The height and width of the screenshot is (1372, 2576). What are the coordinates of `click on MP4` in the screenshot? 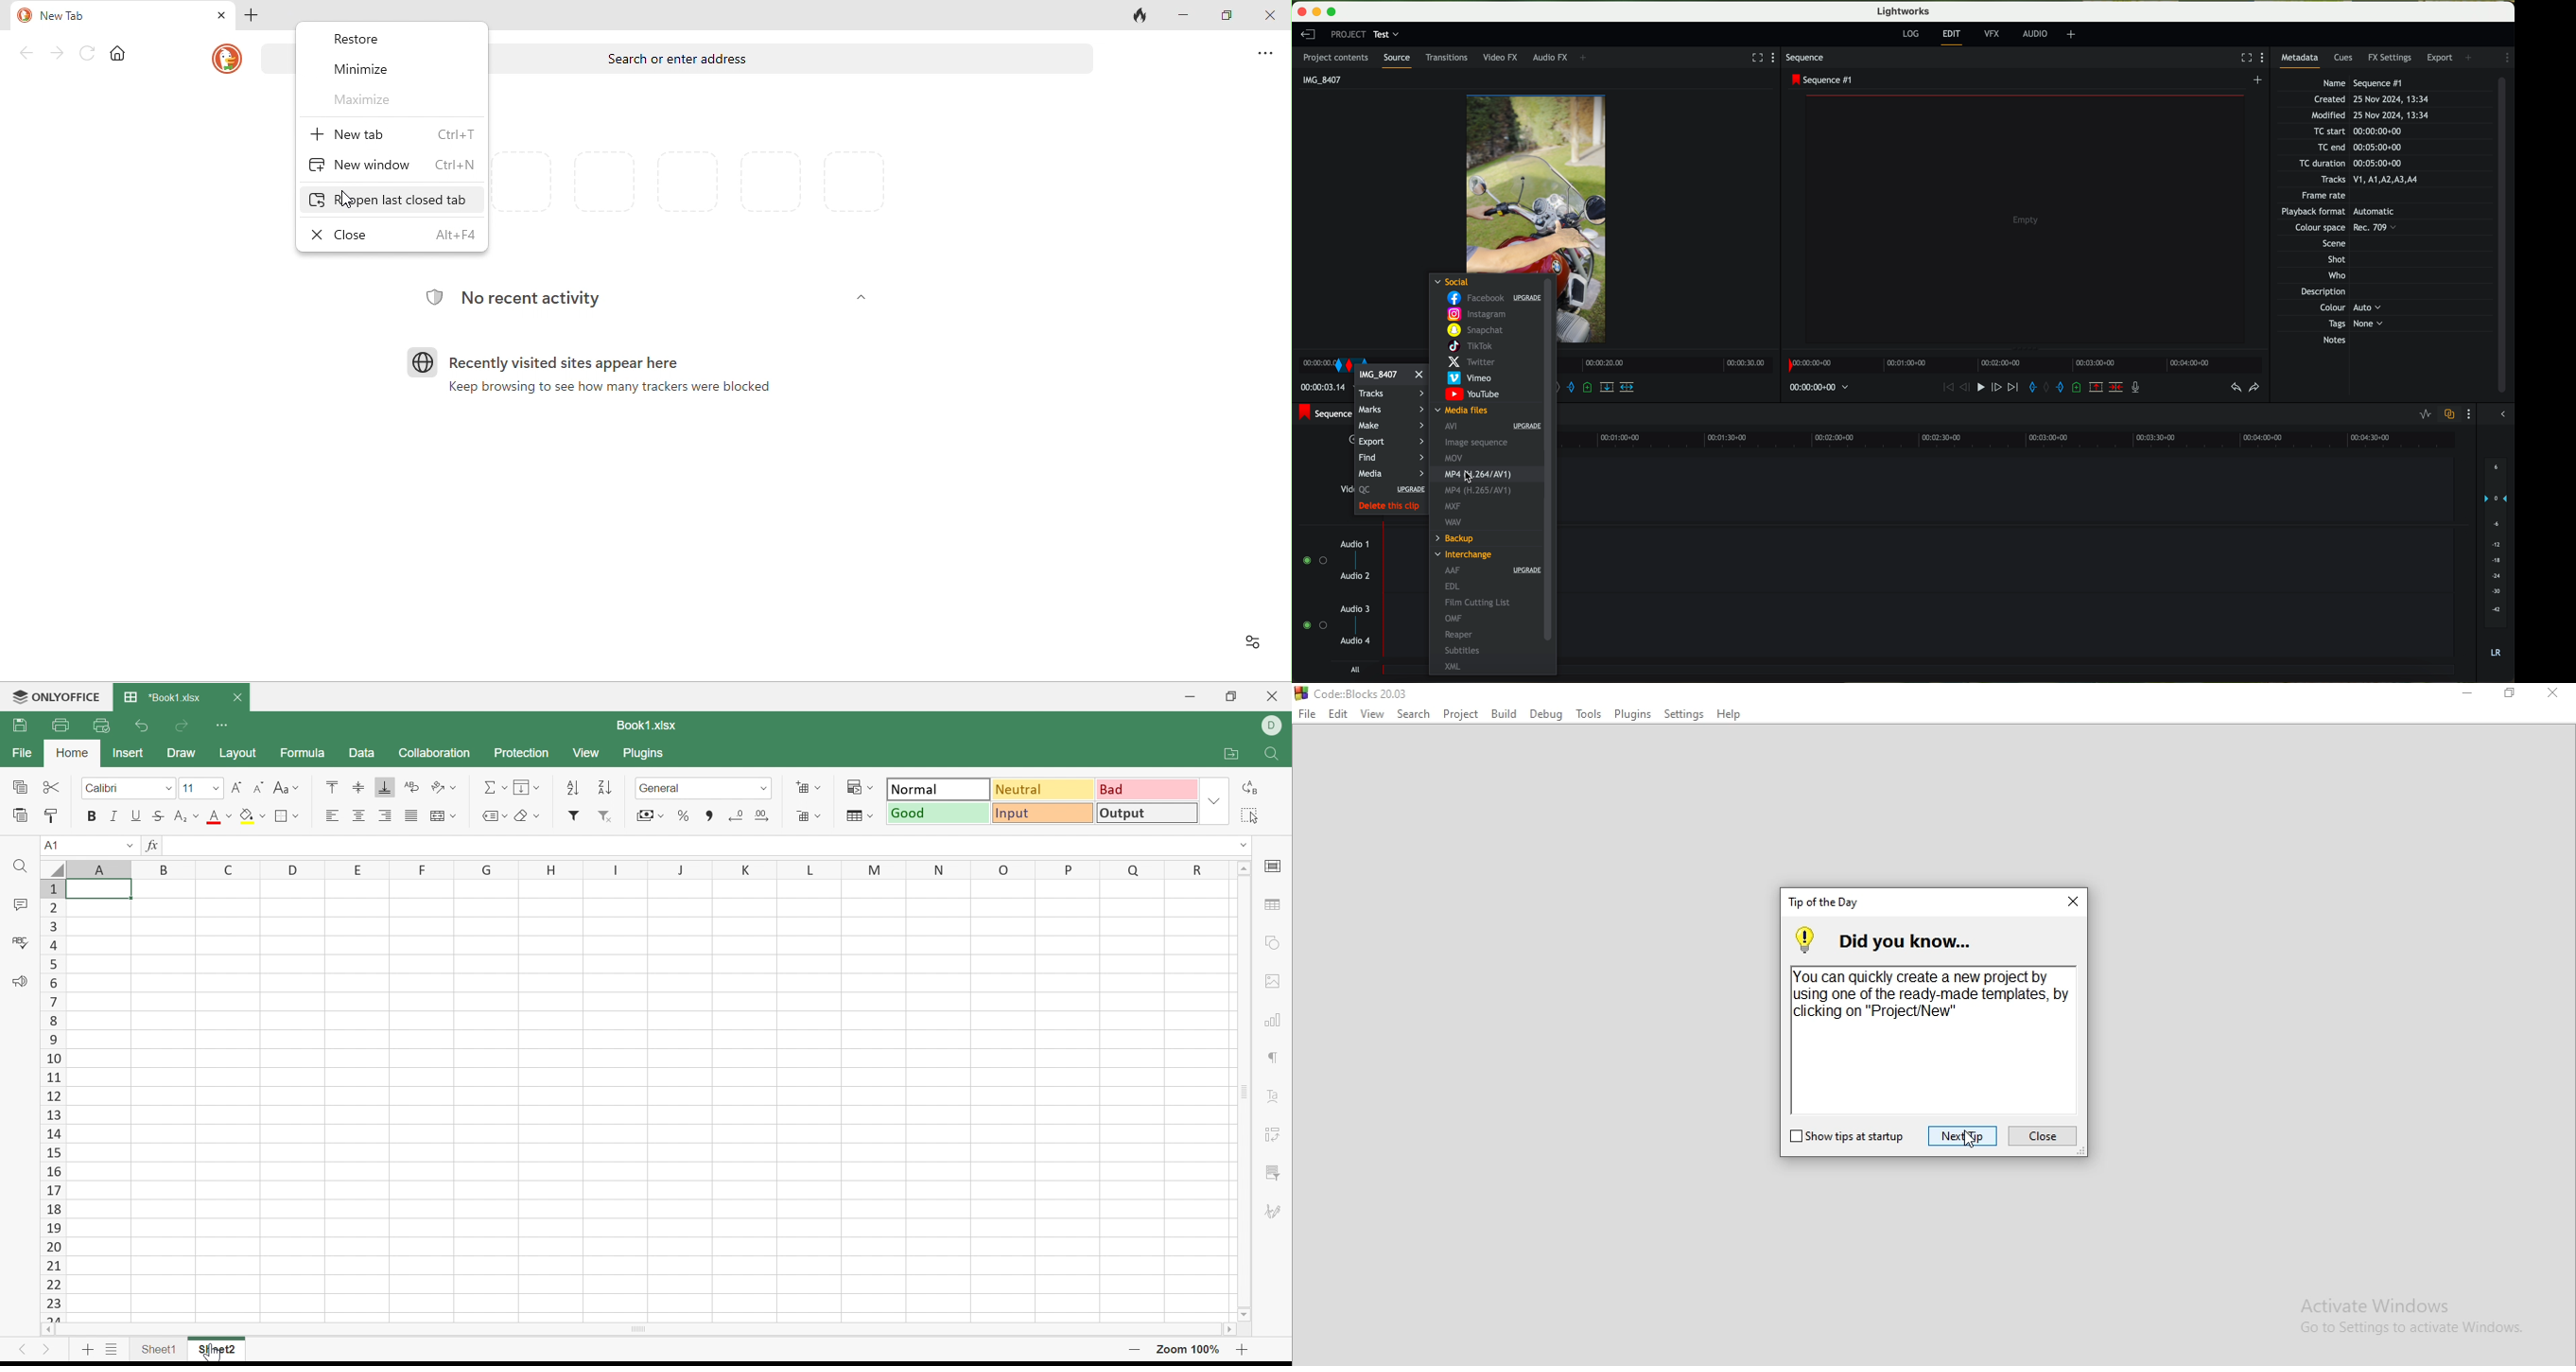 It's located at (1485, 474).